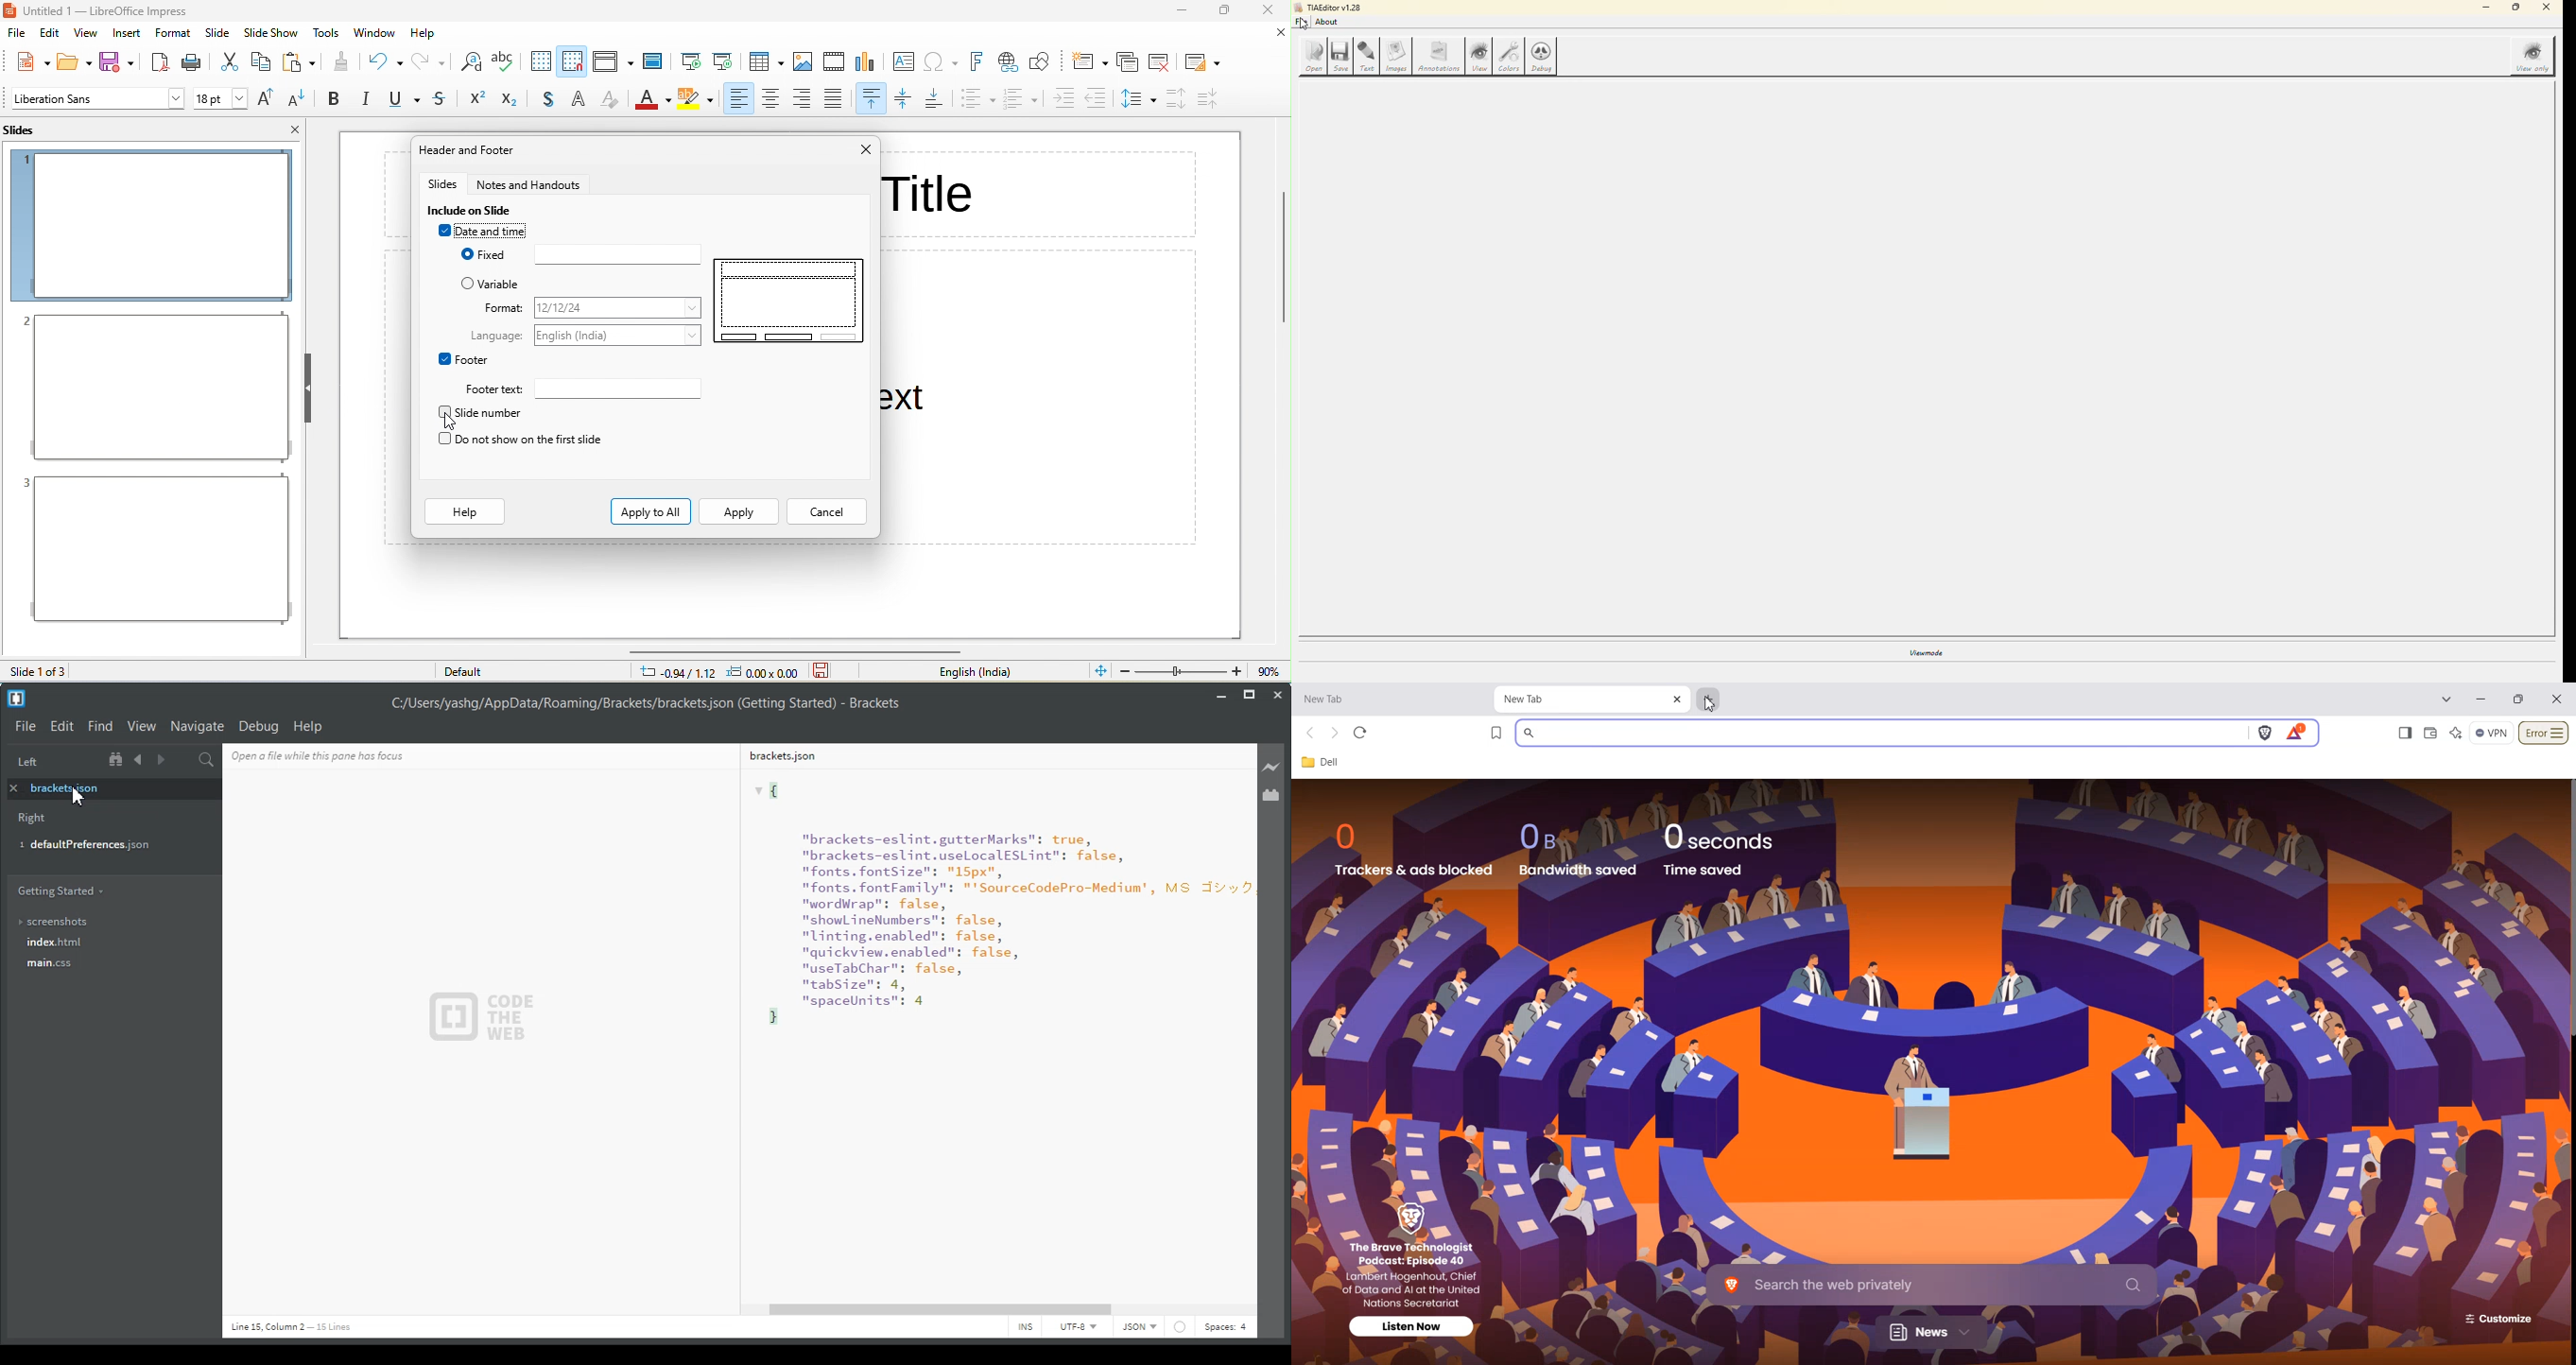  I want to click on window, so click(375, 32).